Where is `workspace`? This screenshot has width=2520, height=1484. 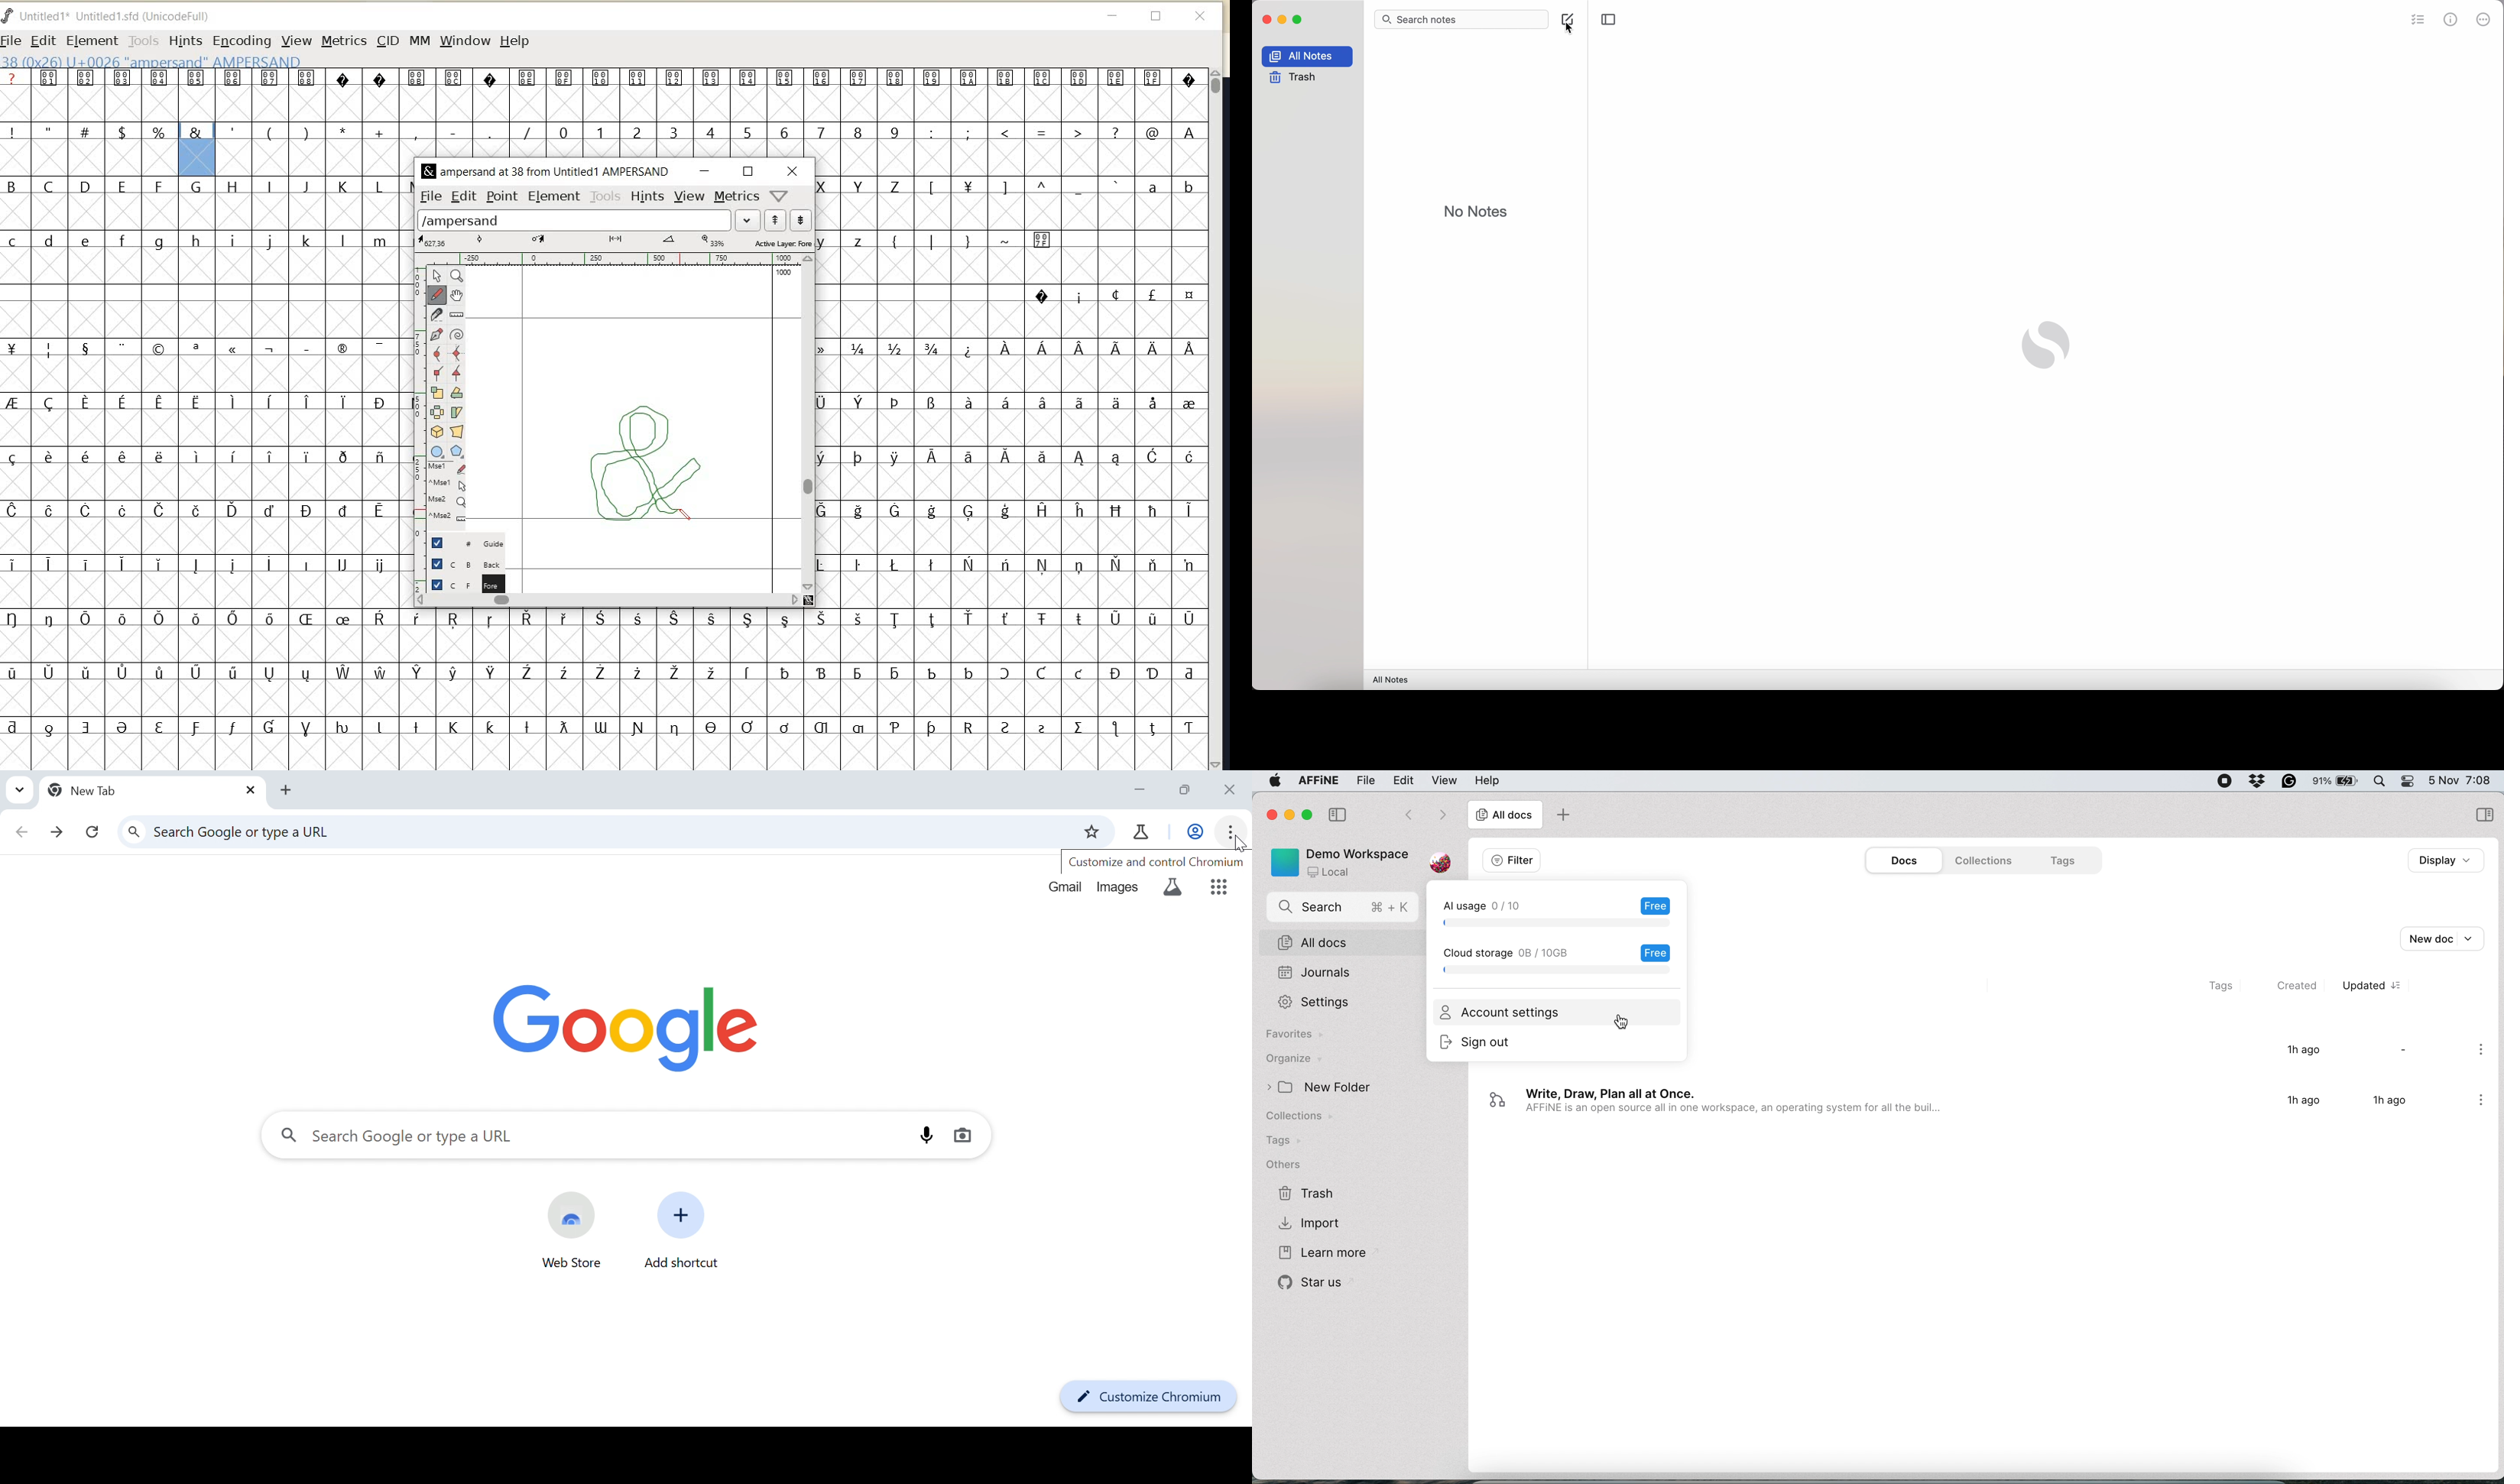 workspace is located at coordinates (1338, 863).